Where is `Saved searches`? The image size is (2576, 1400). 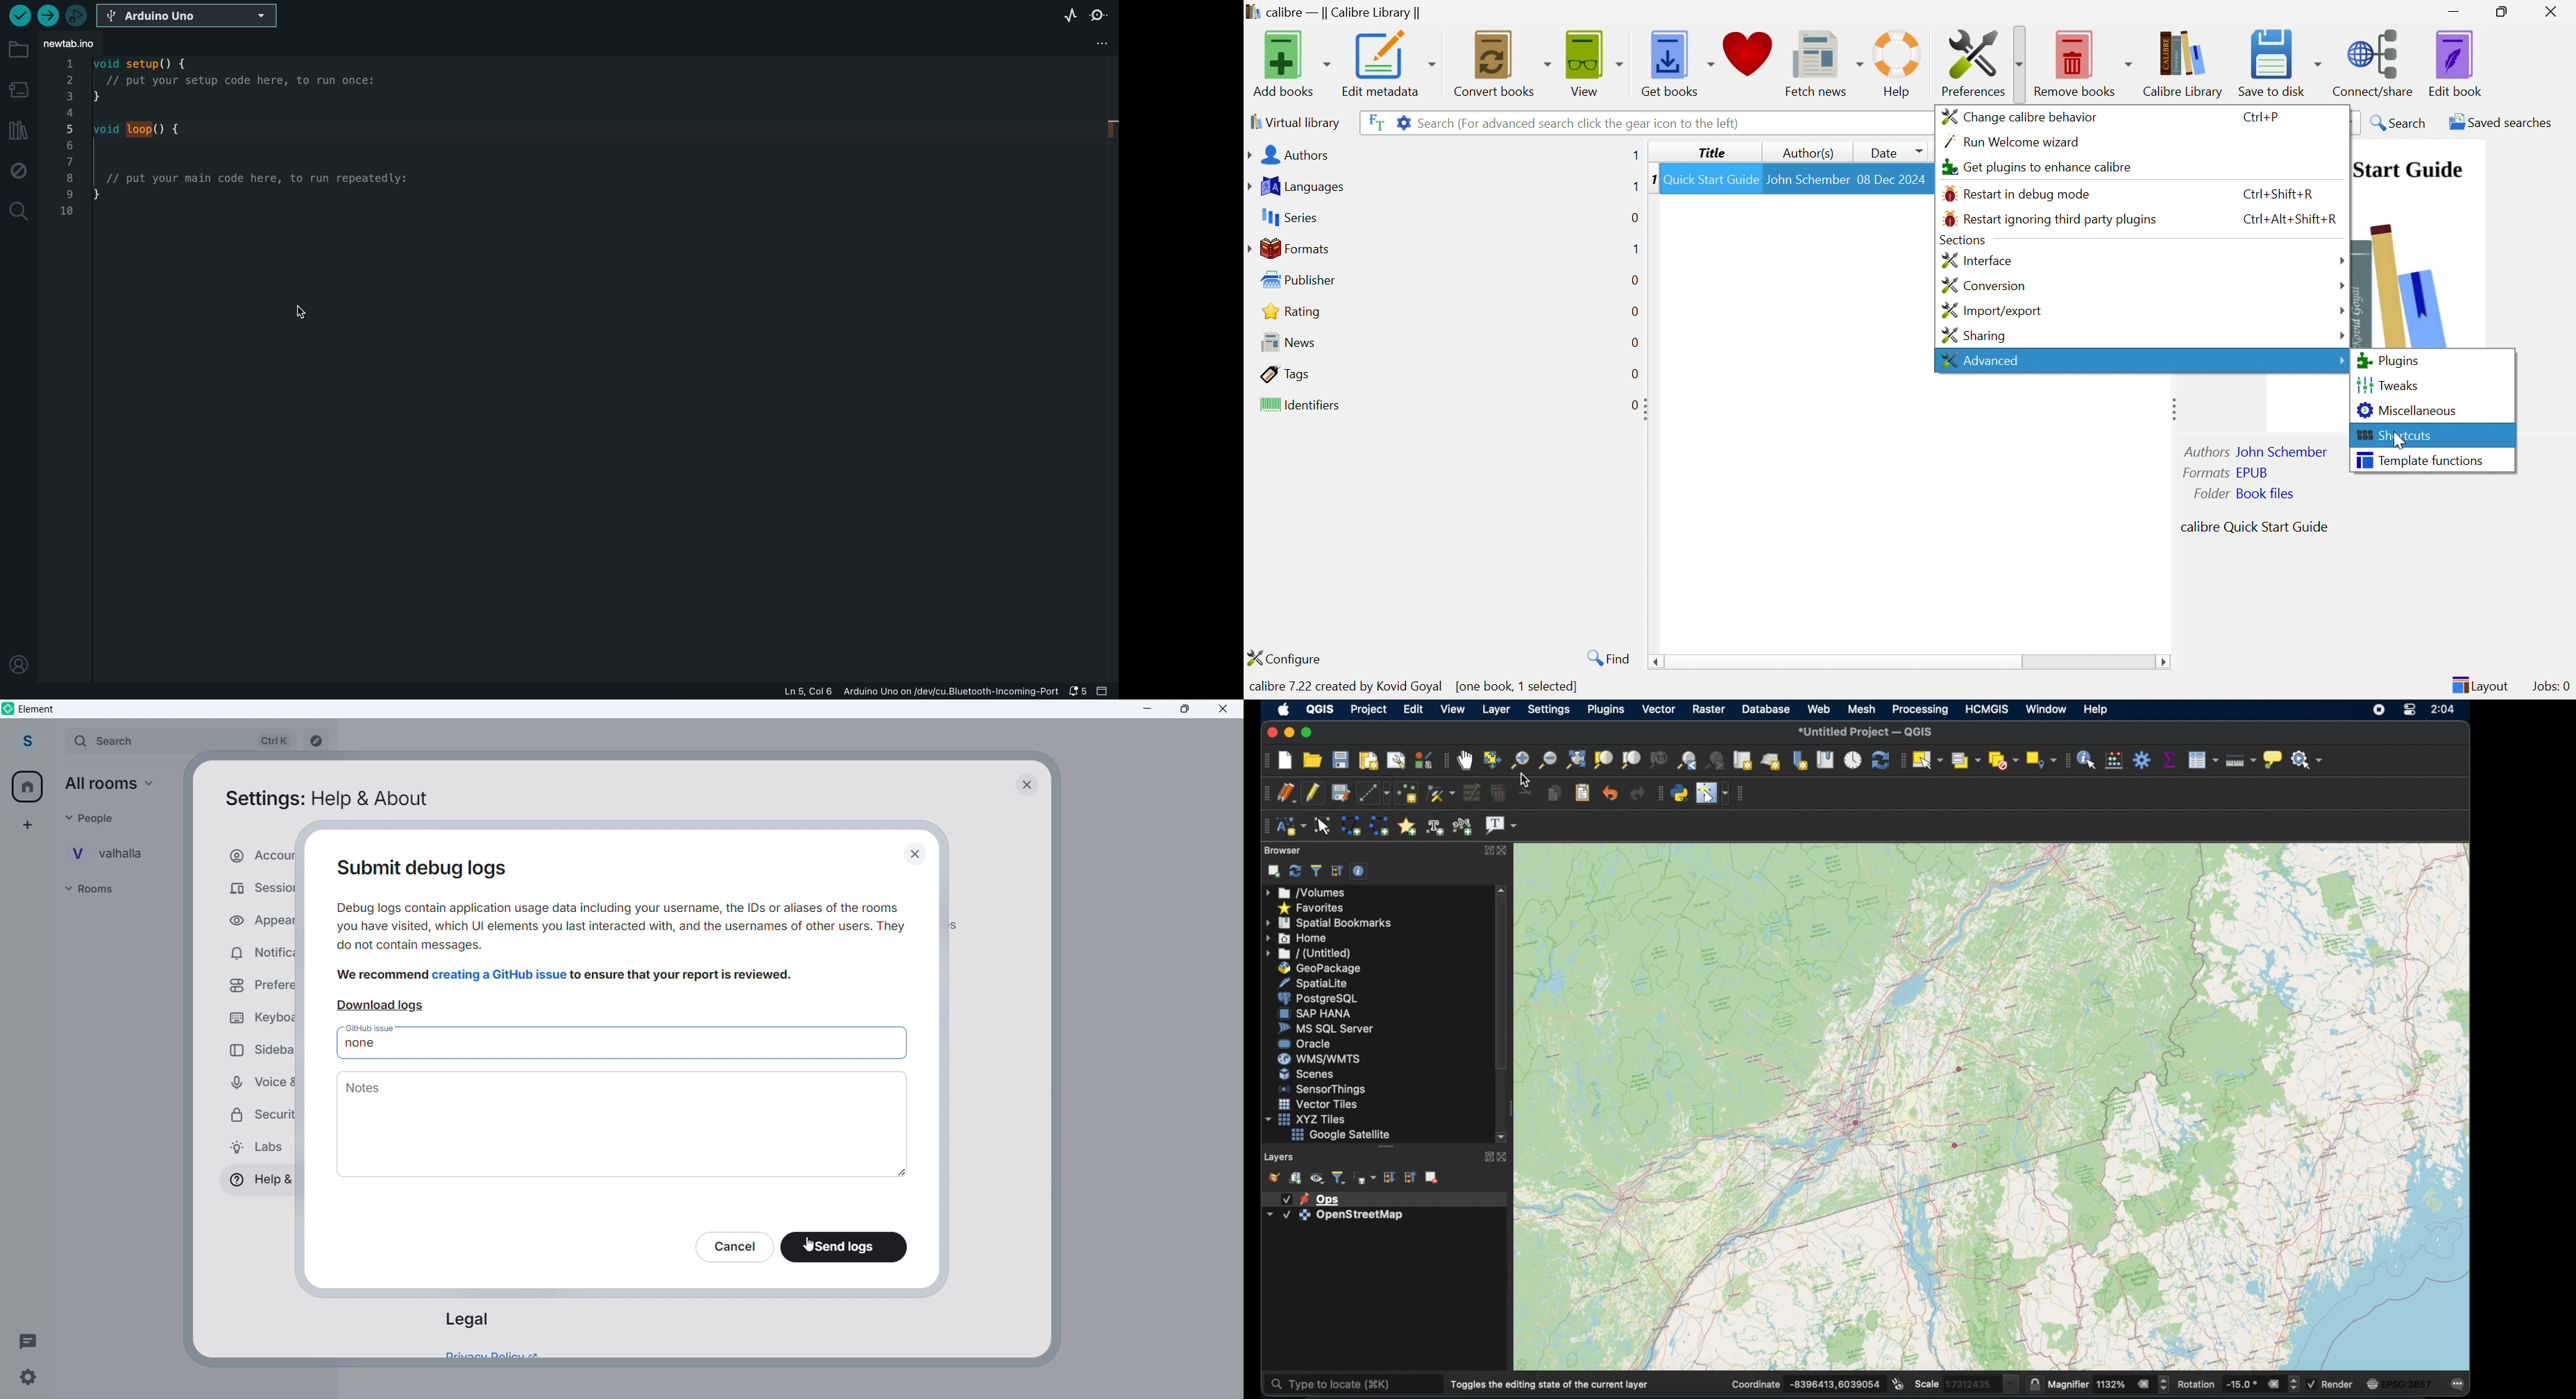
Saved searches is located at coordinates (2499, 122).